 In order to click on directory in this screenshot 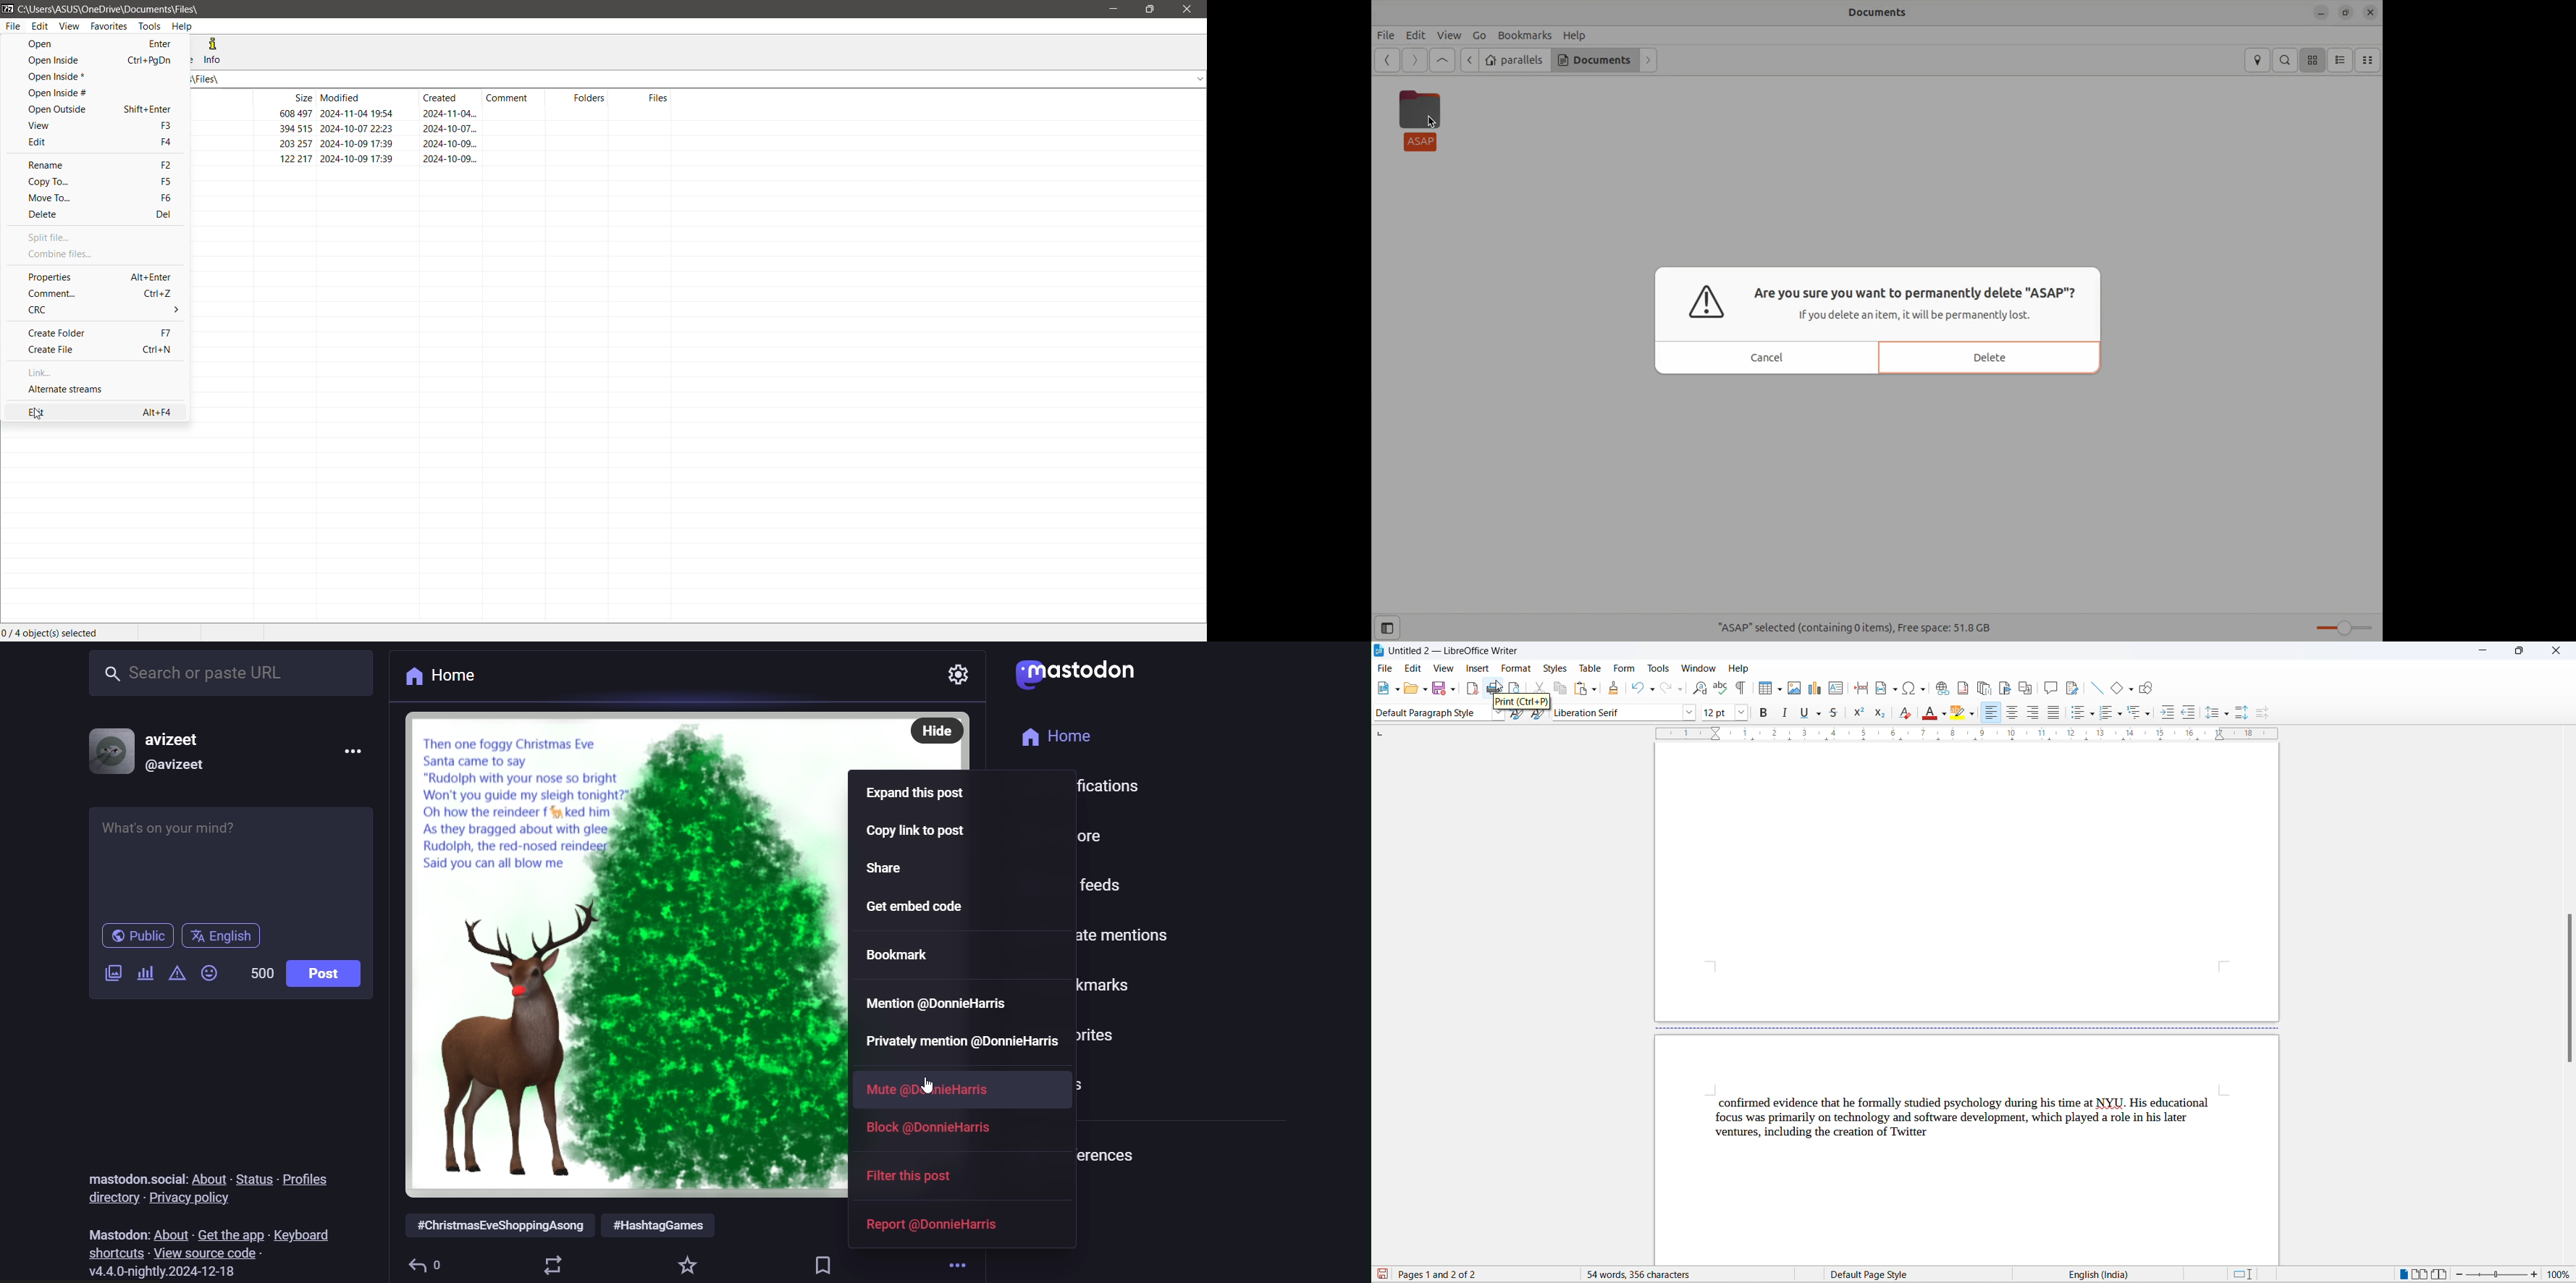, I will do `click(109, 1199)`.